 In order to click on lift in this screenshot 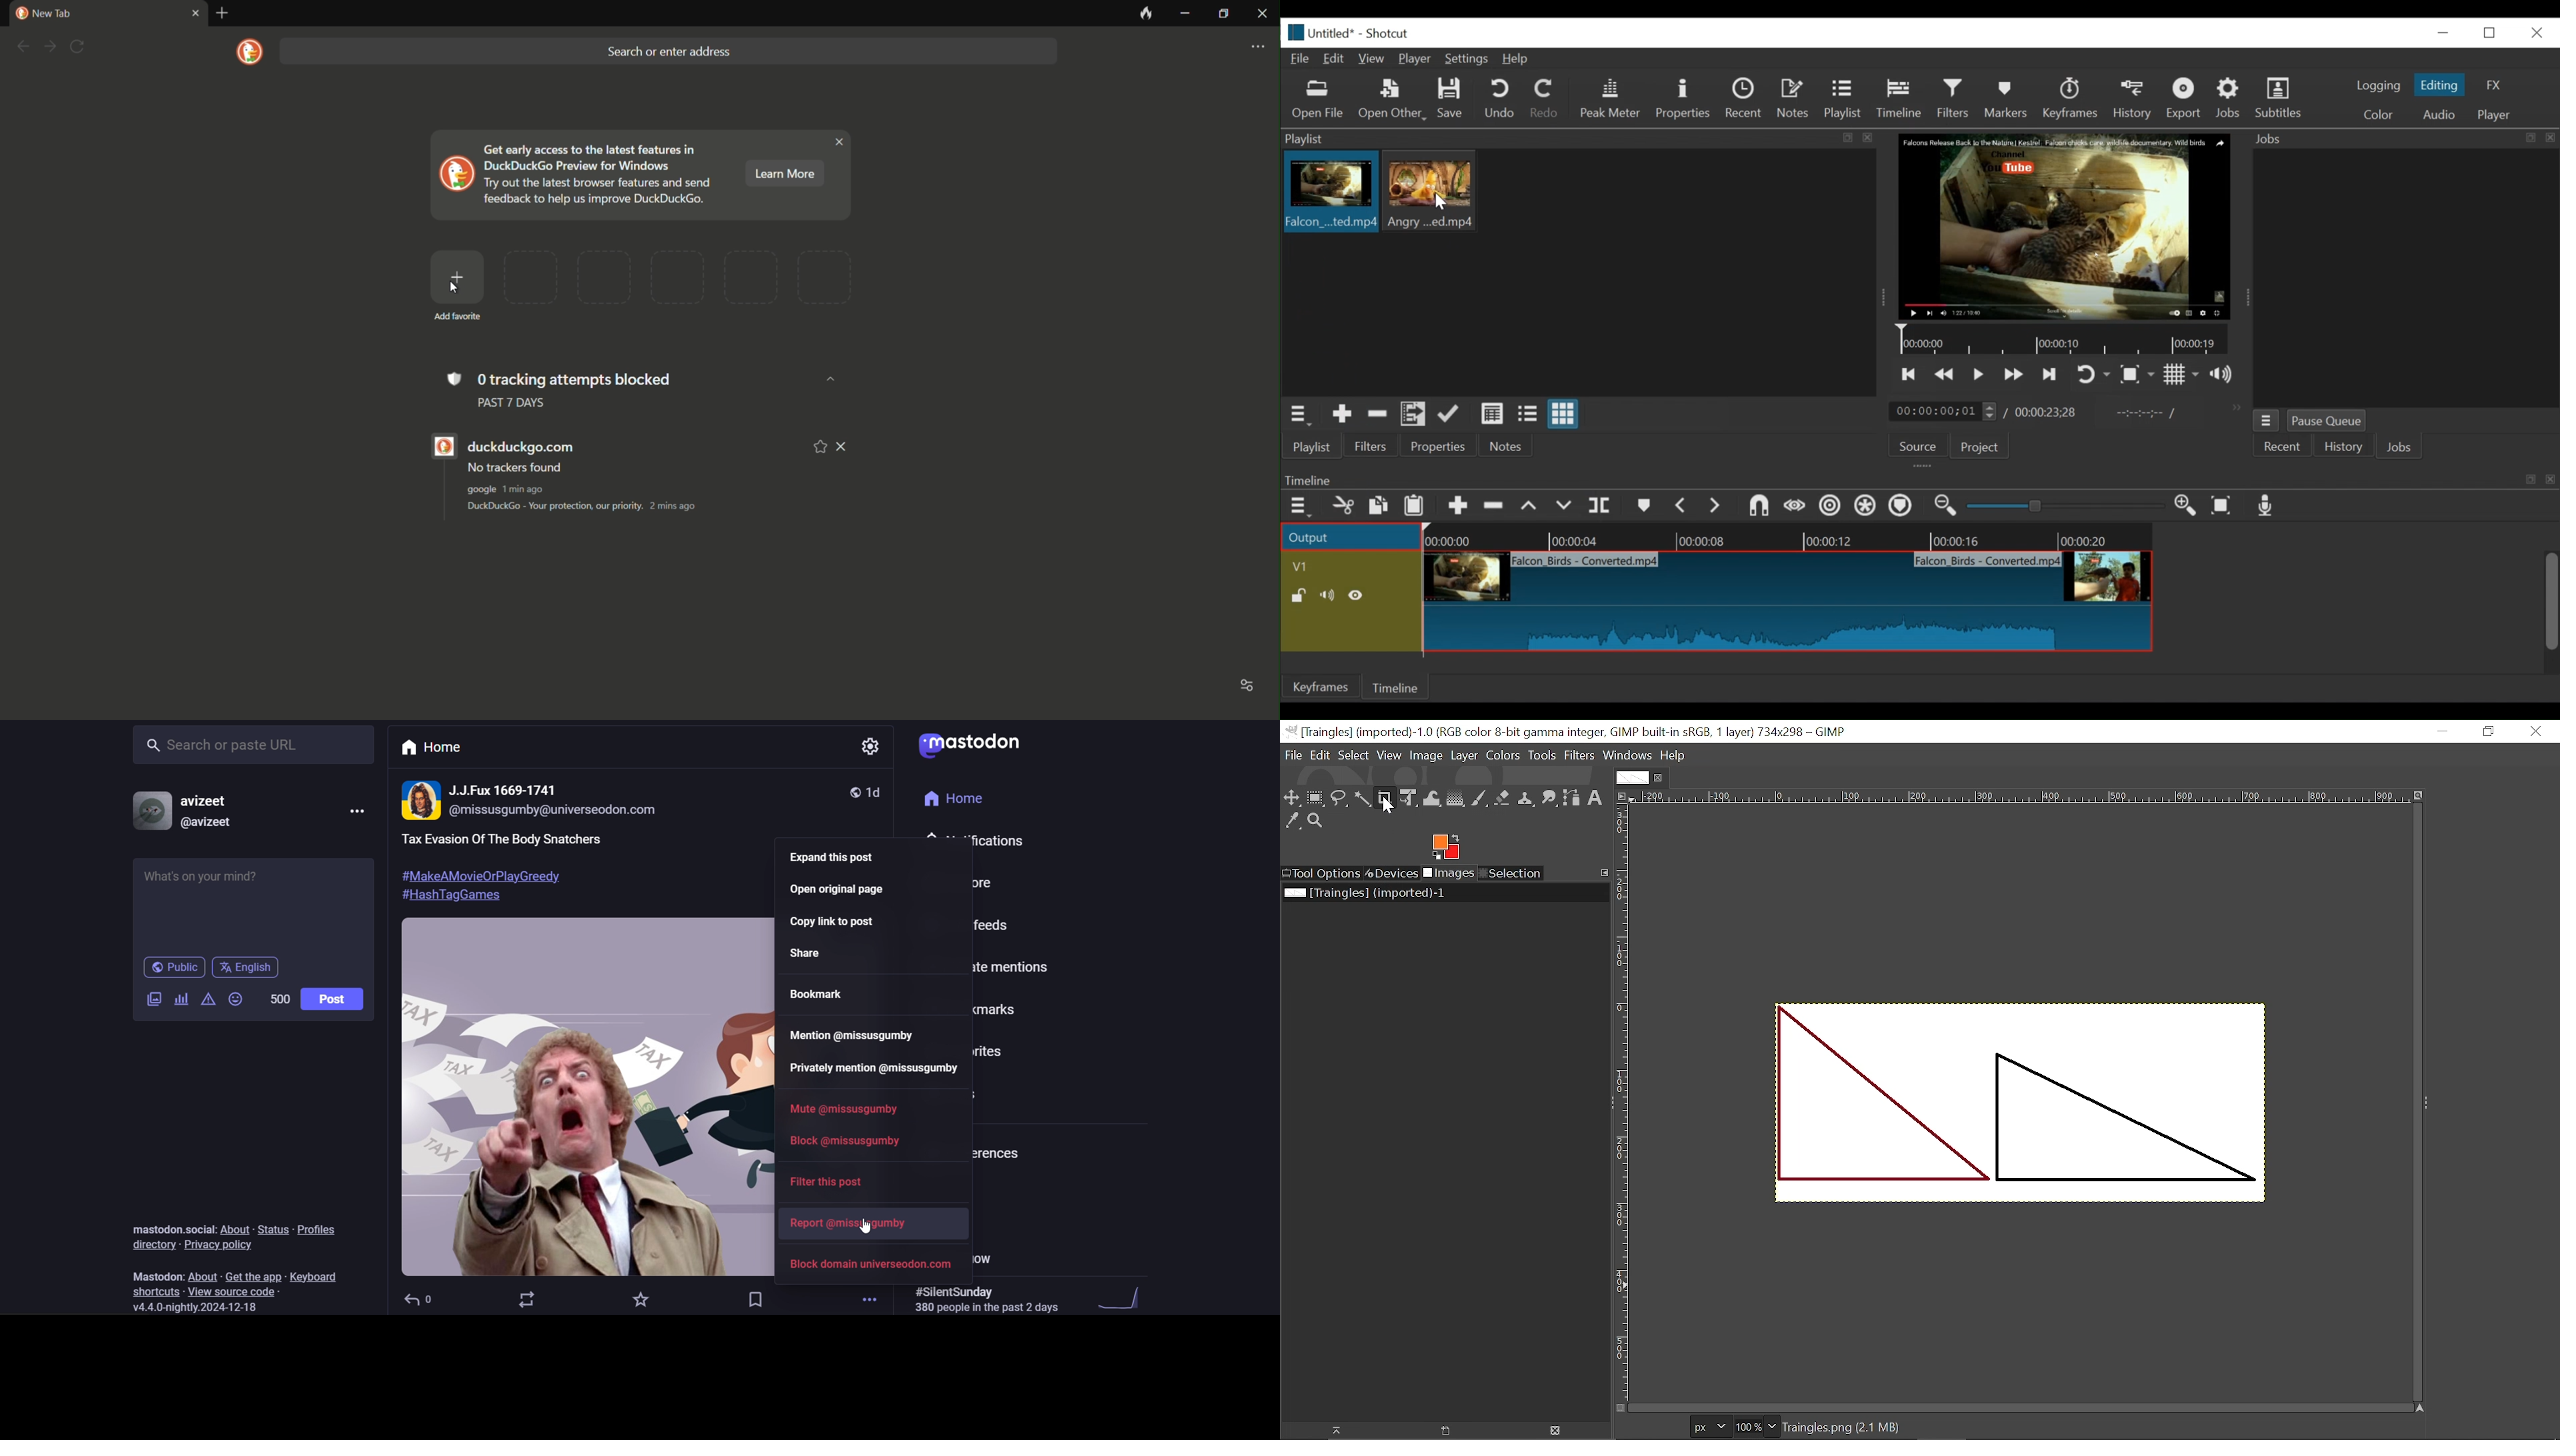, I will do `click(1531, 507)`.